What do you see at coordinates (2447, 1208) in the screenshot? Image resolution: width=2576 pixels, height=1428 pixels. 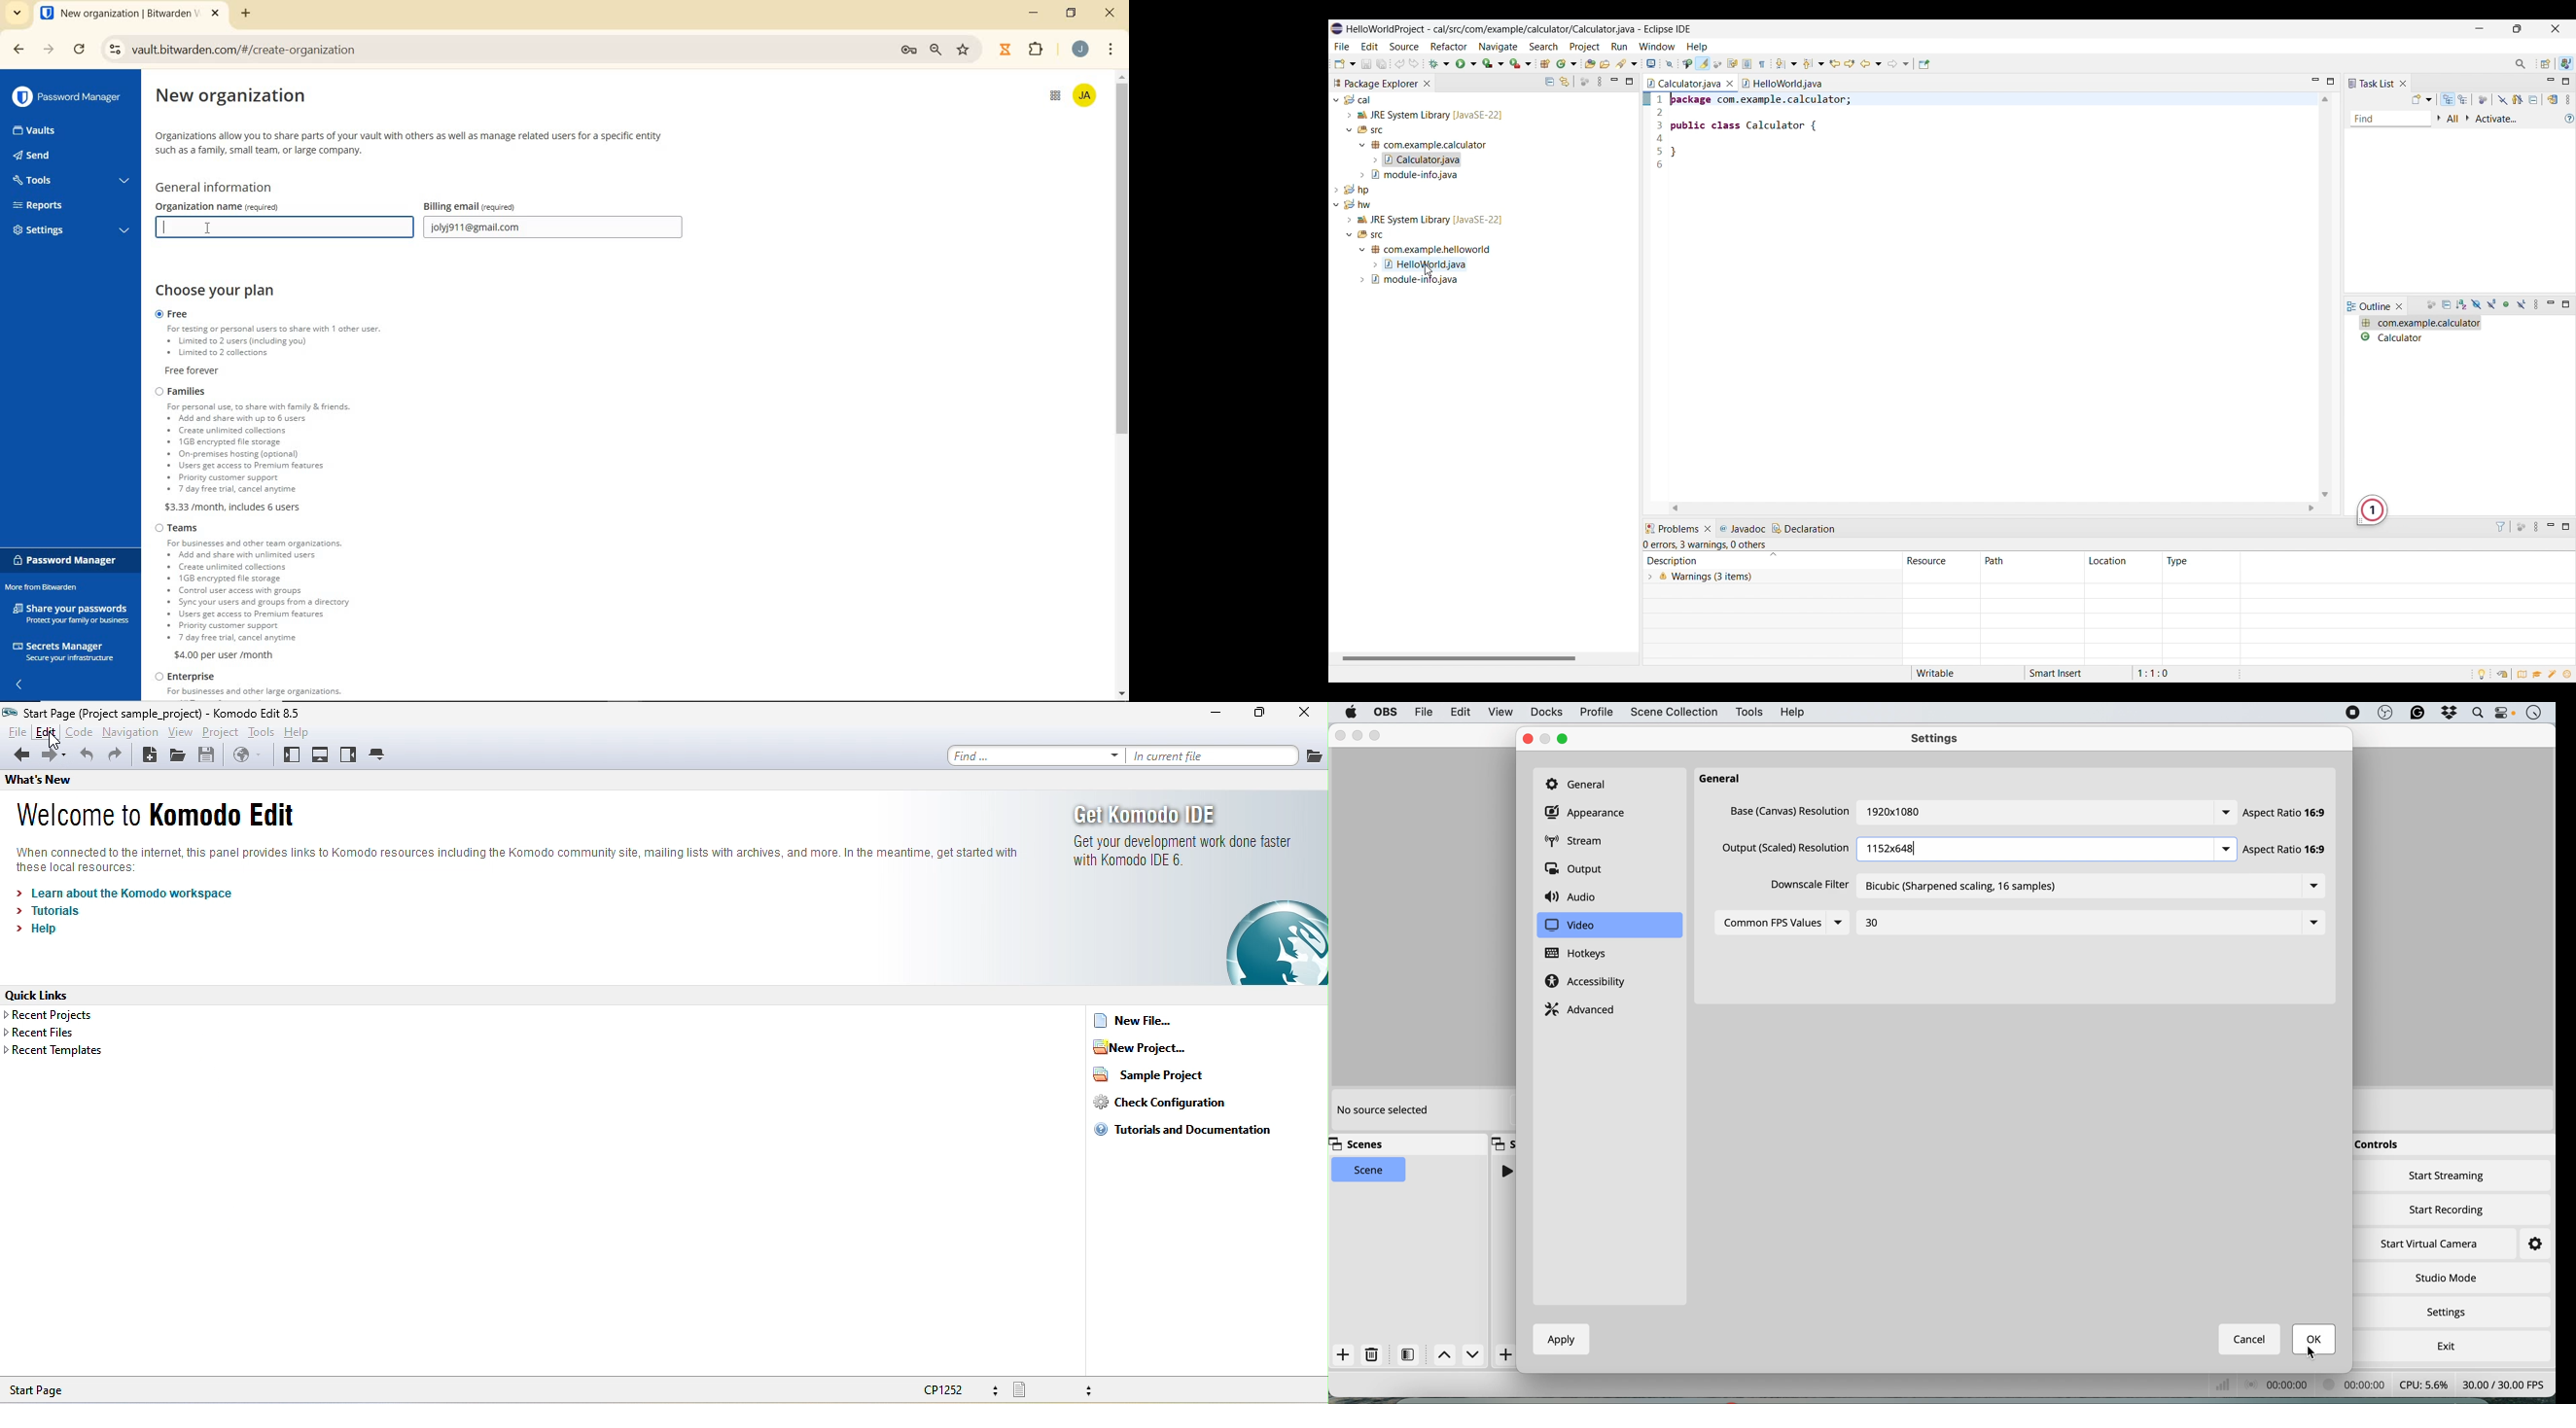 I see `start recording` at bounding box center [2447, 1208].